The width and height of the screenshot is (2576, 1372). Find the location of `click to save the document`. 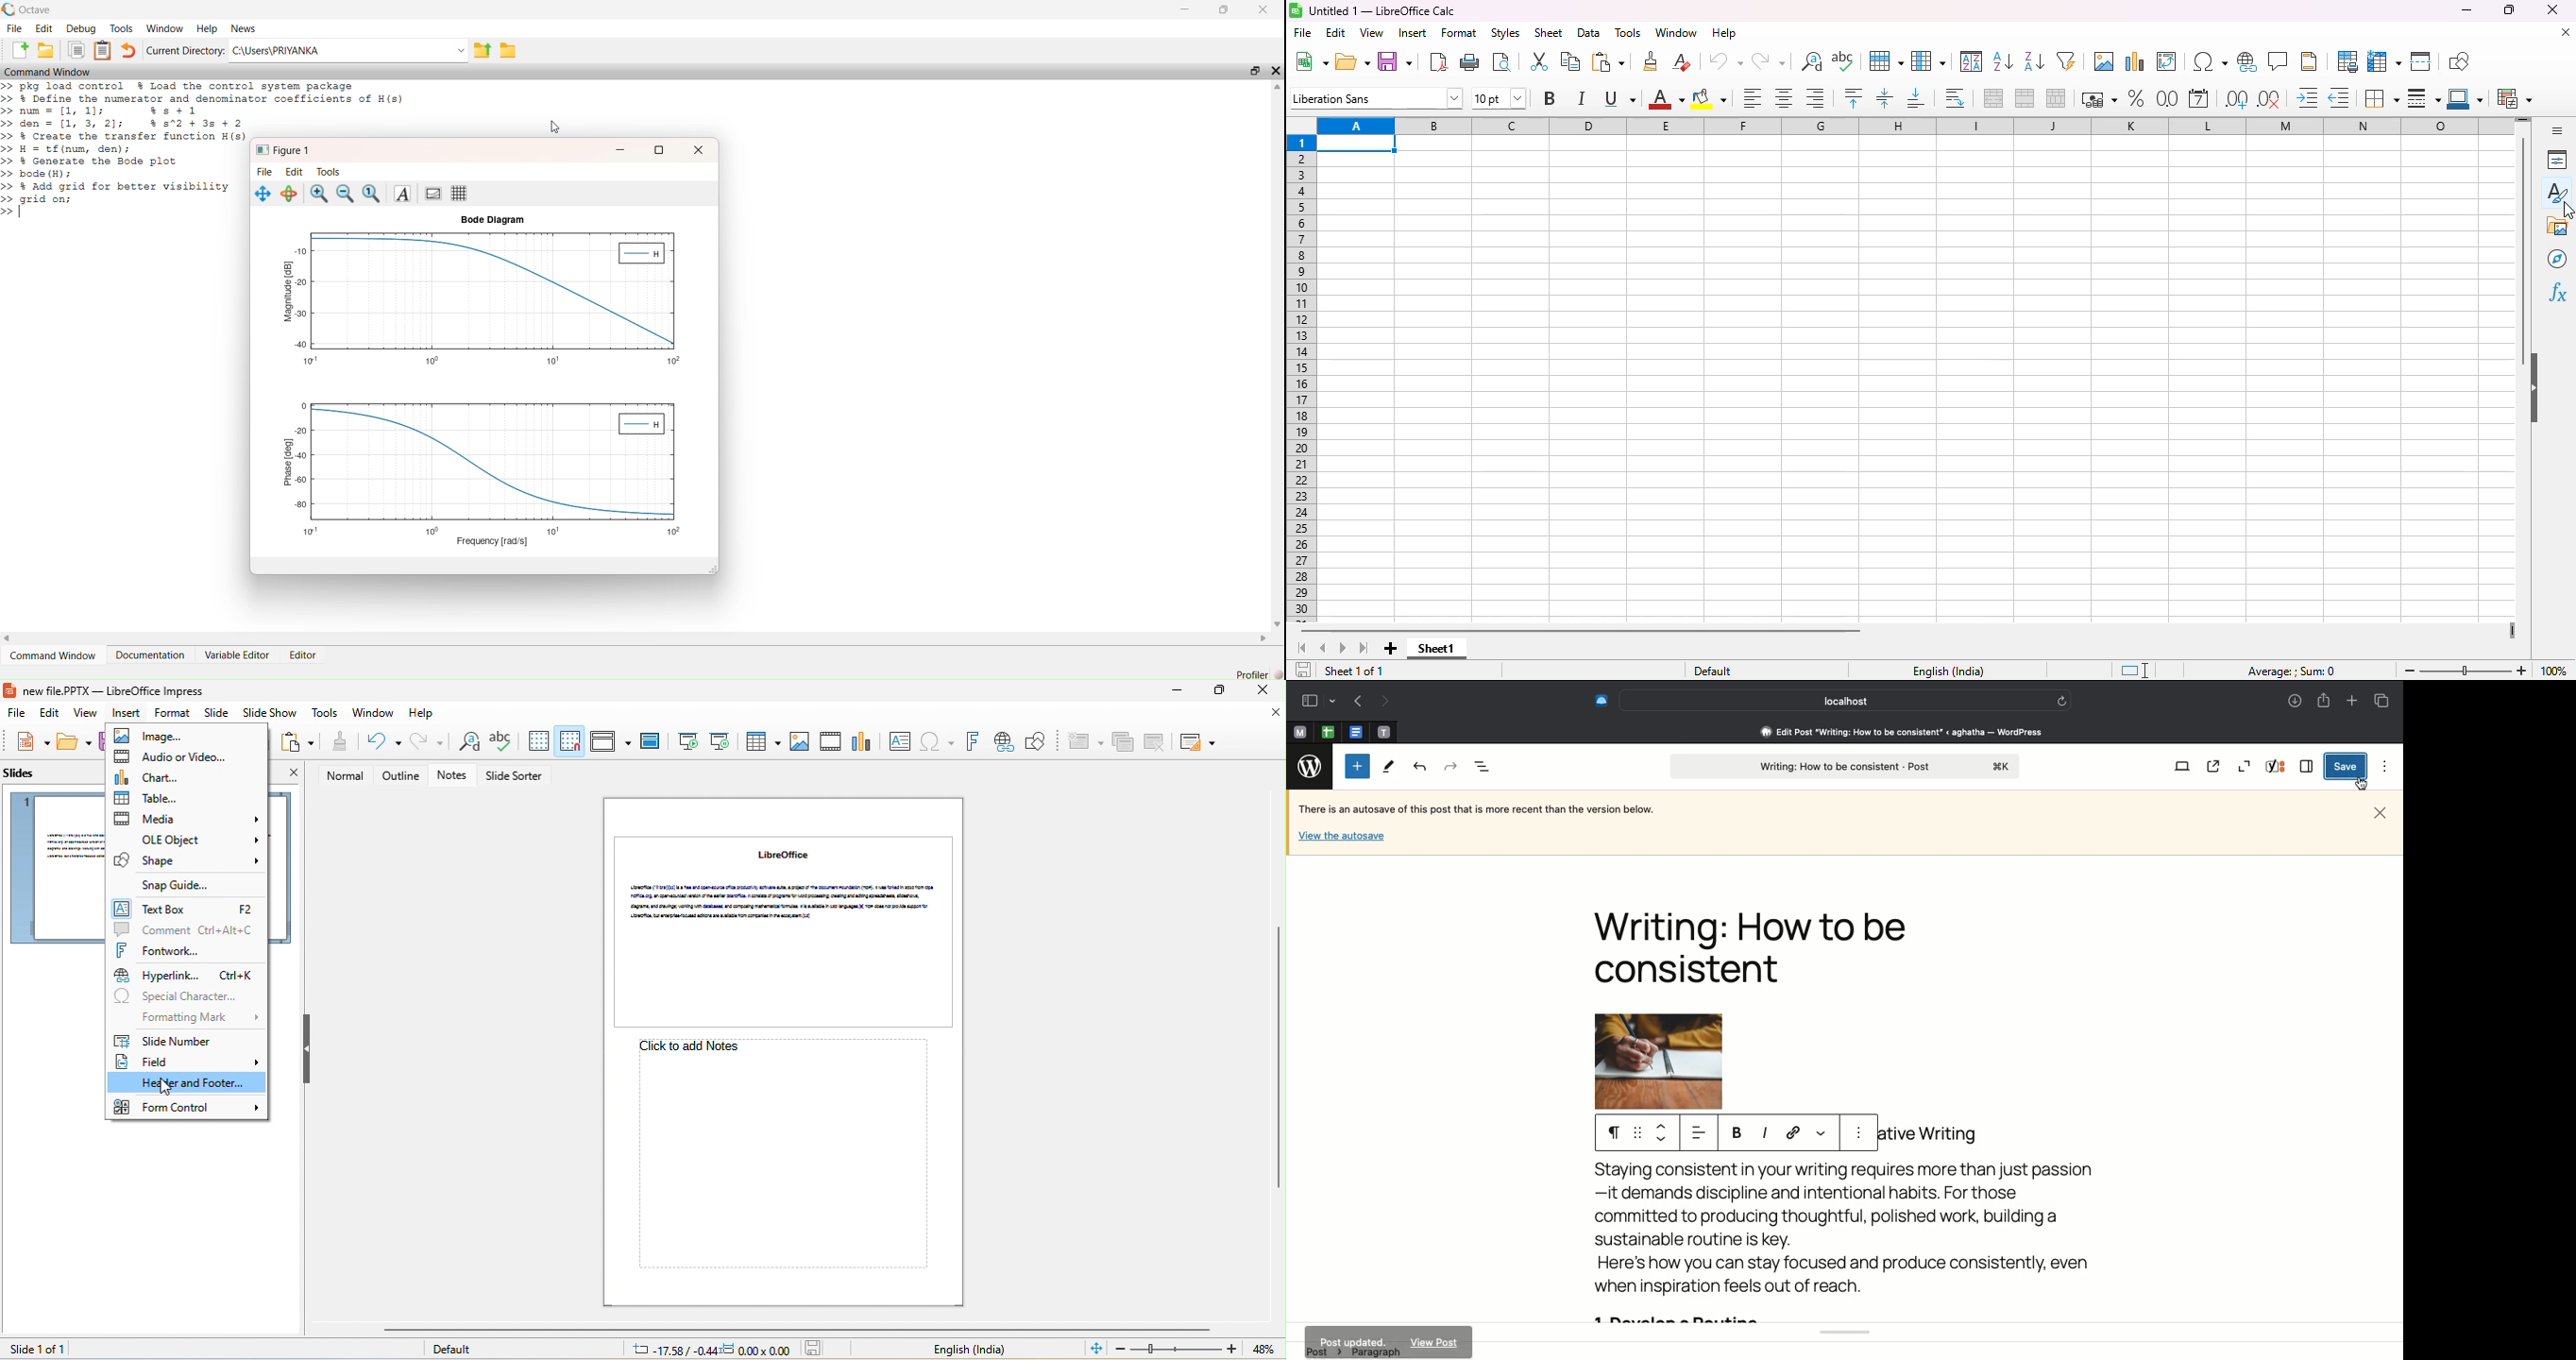

click to save the document is located at coordinates (1303, 670).